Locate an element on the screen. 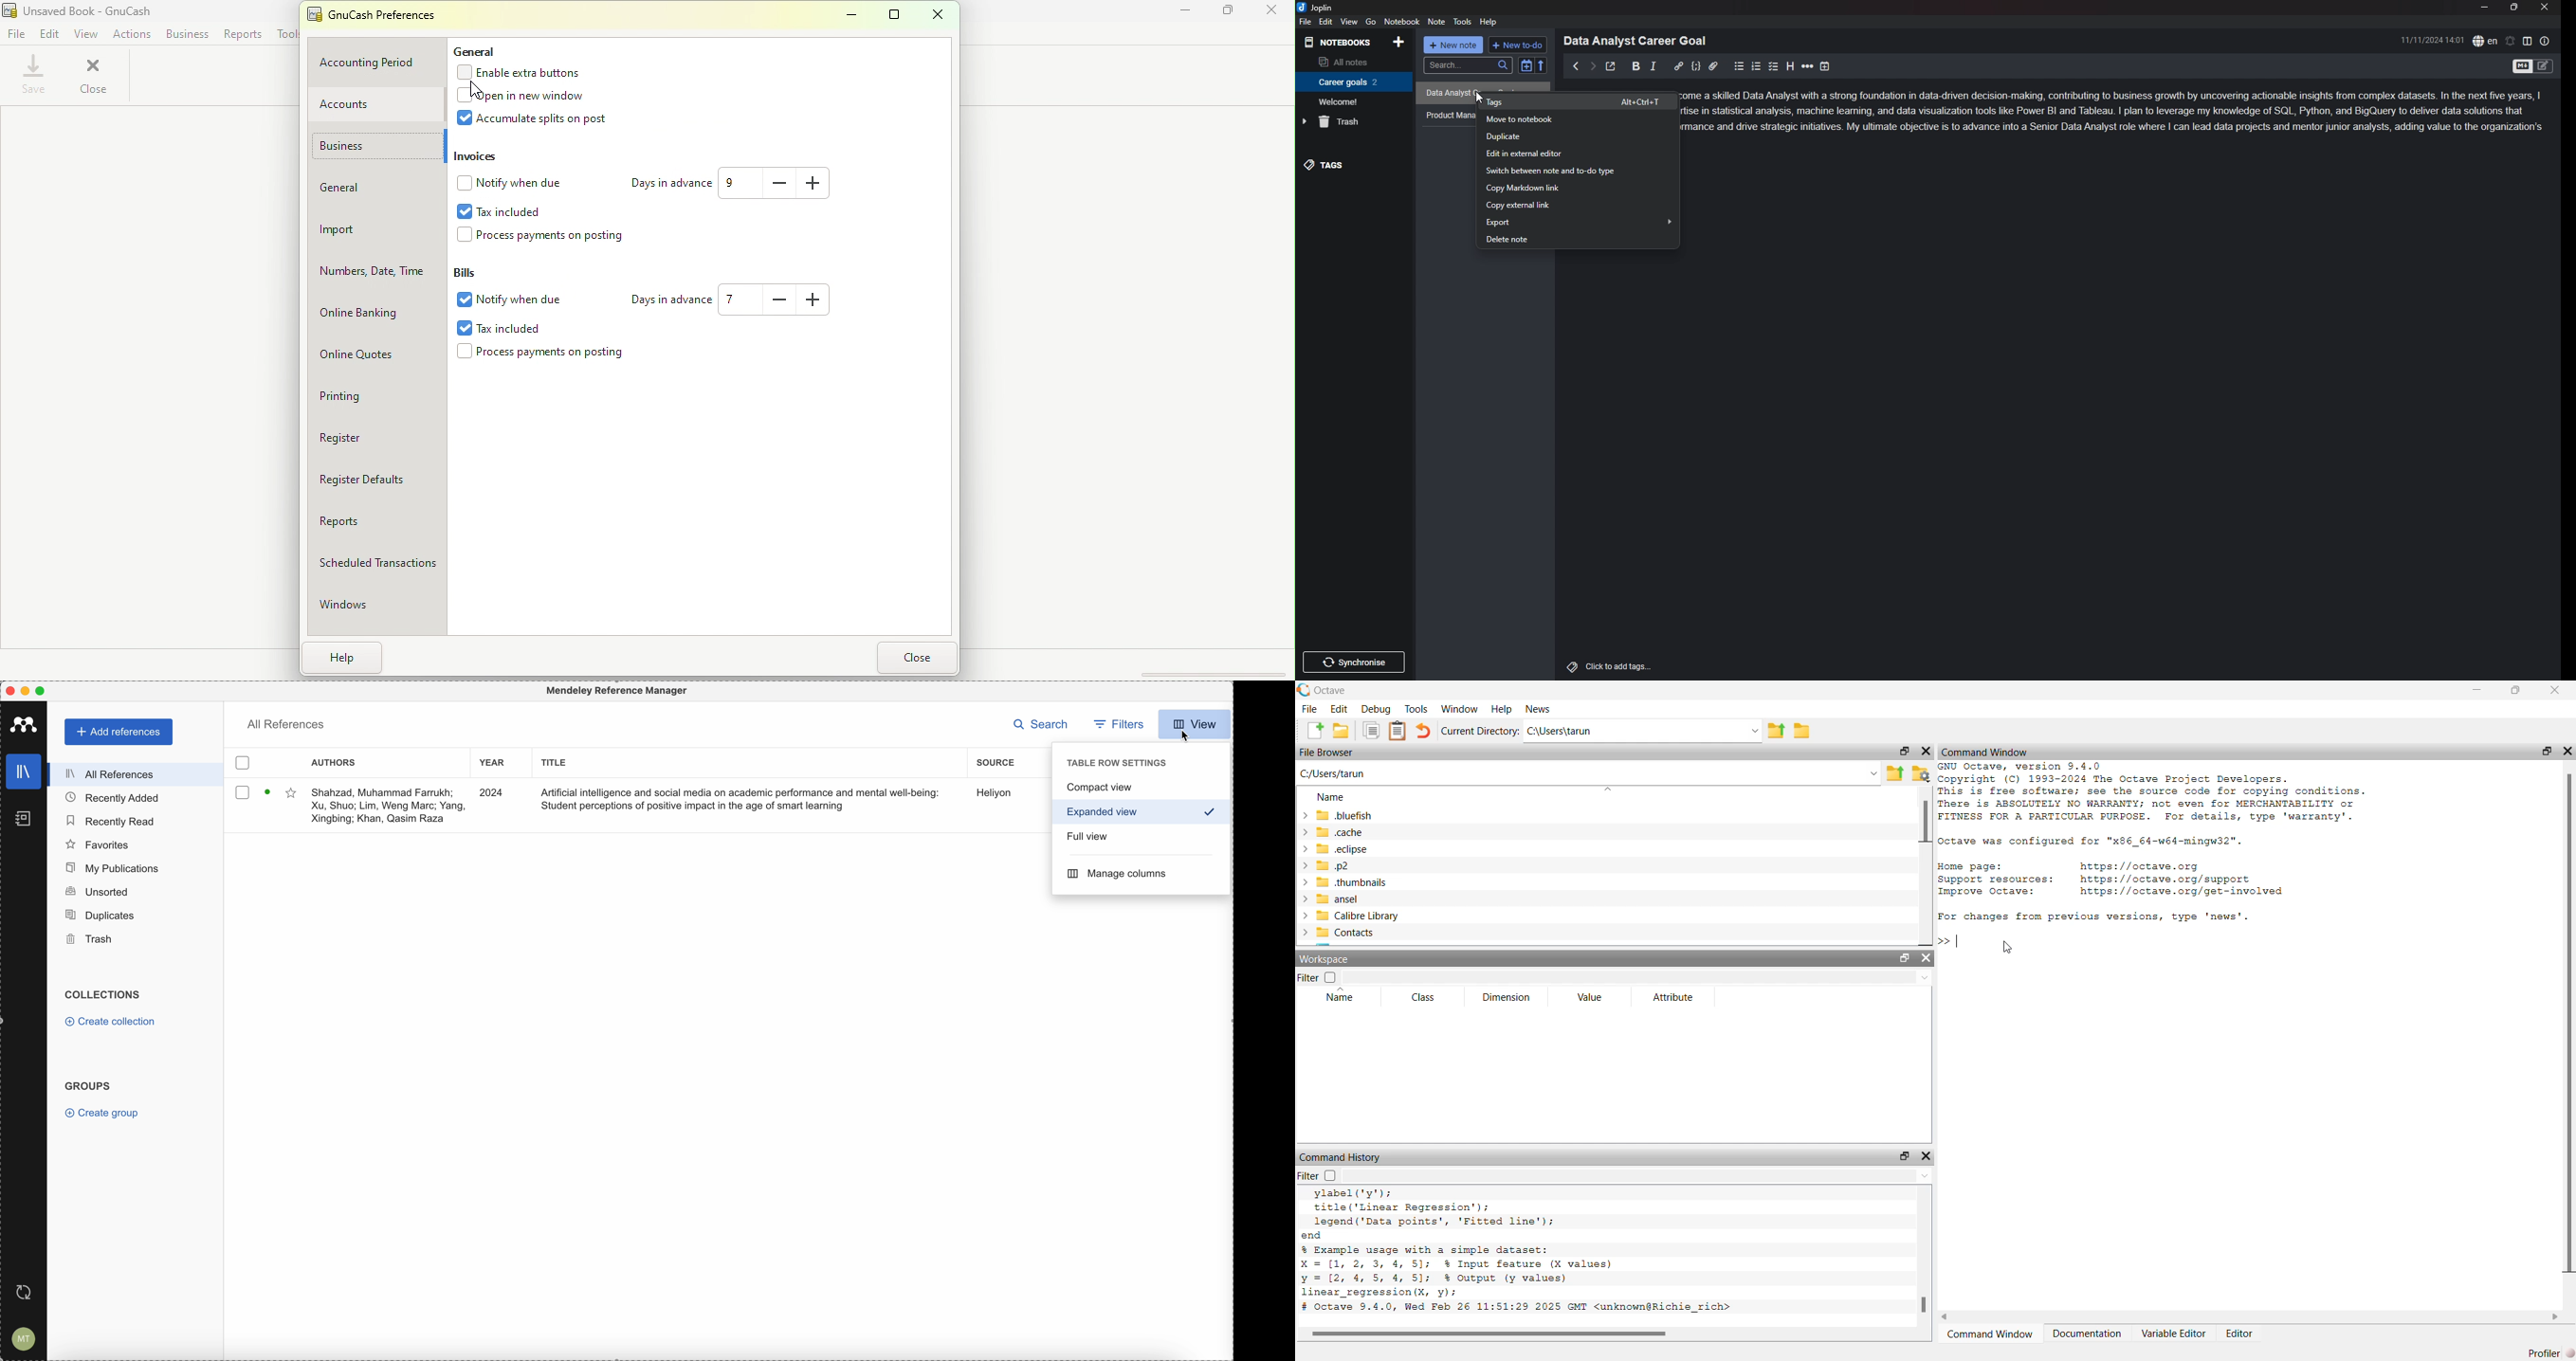 The image size is (2576, 1372). Minimize is located at coordinates (850, 17).